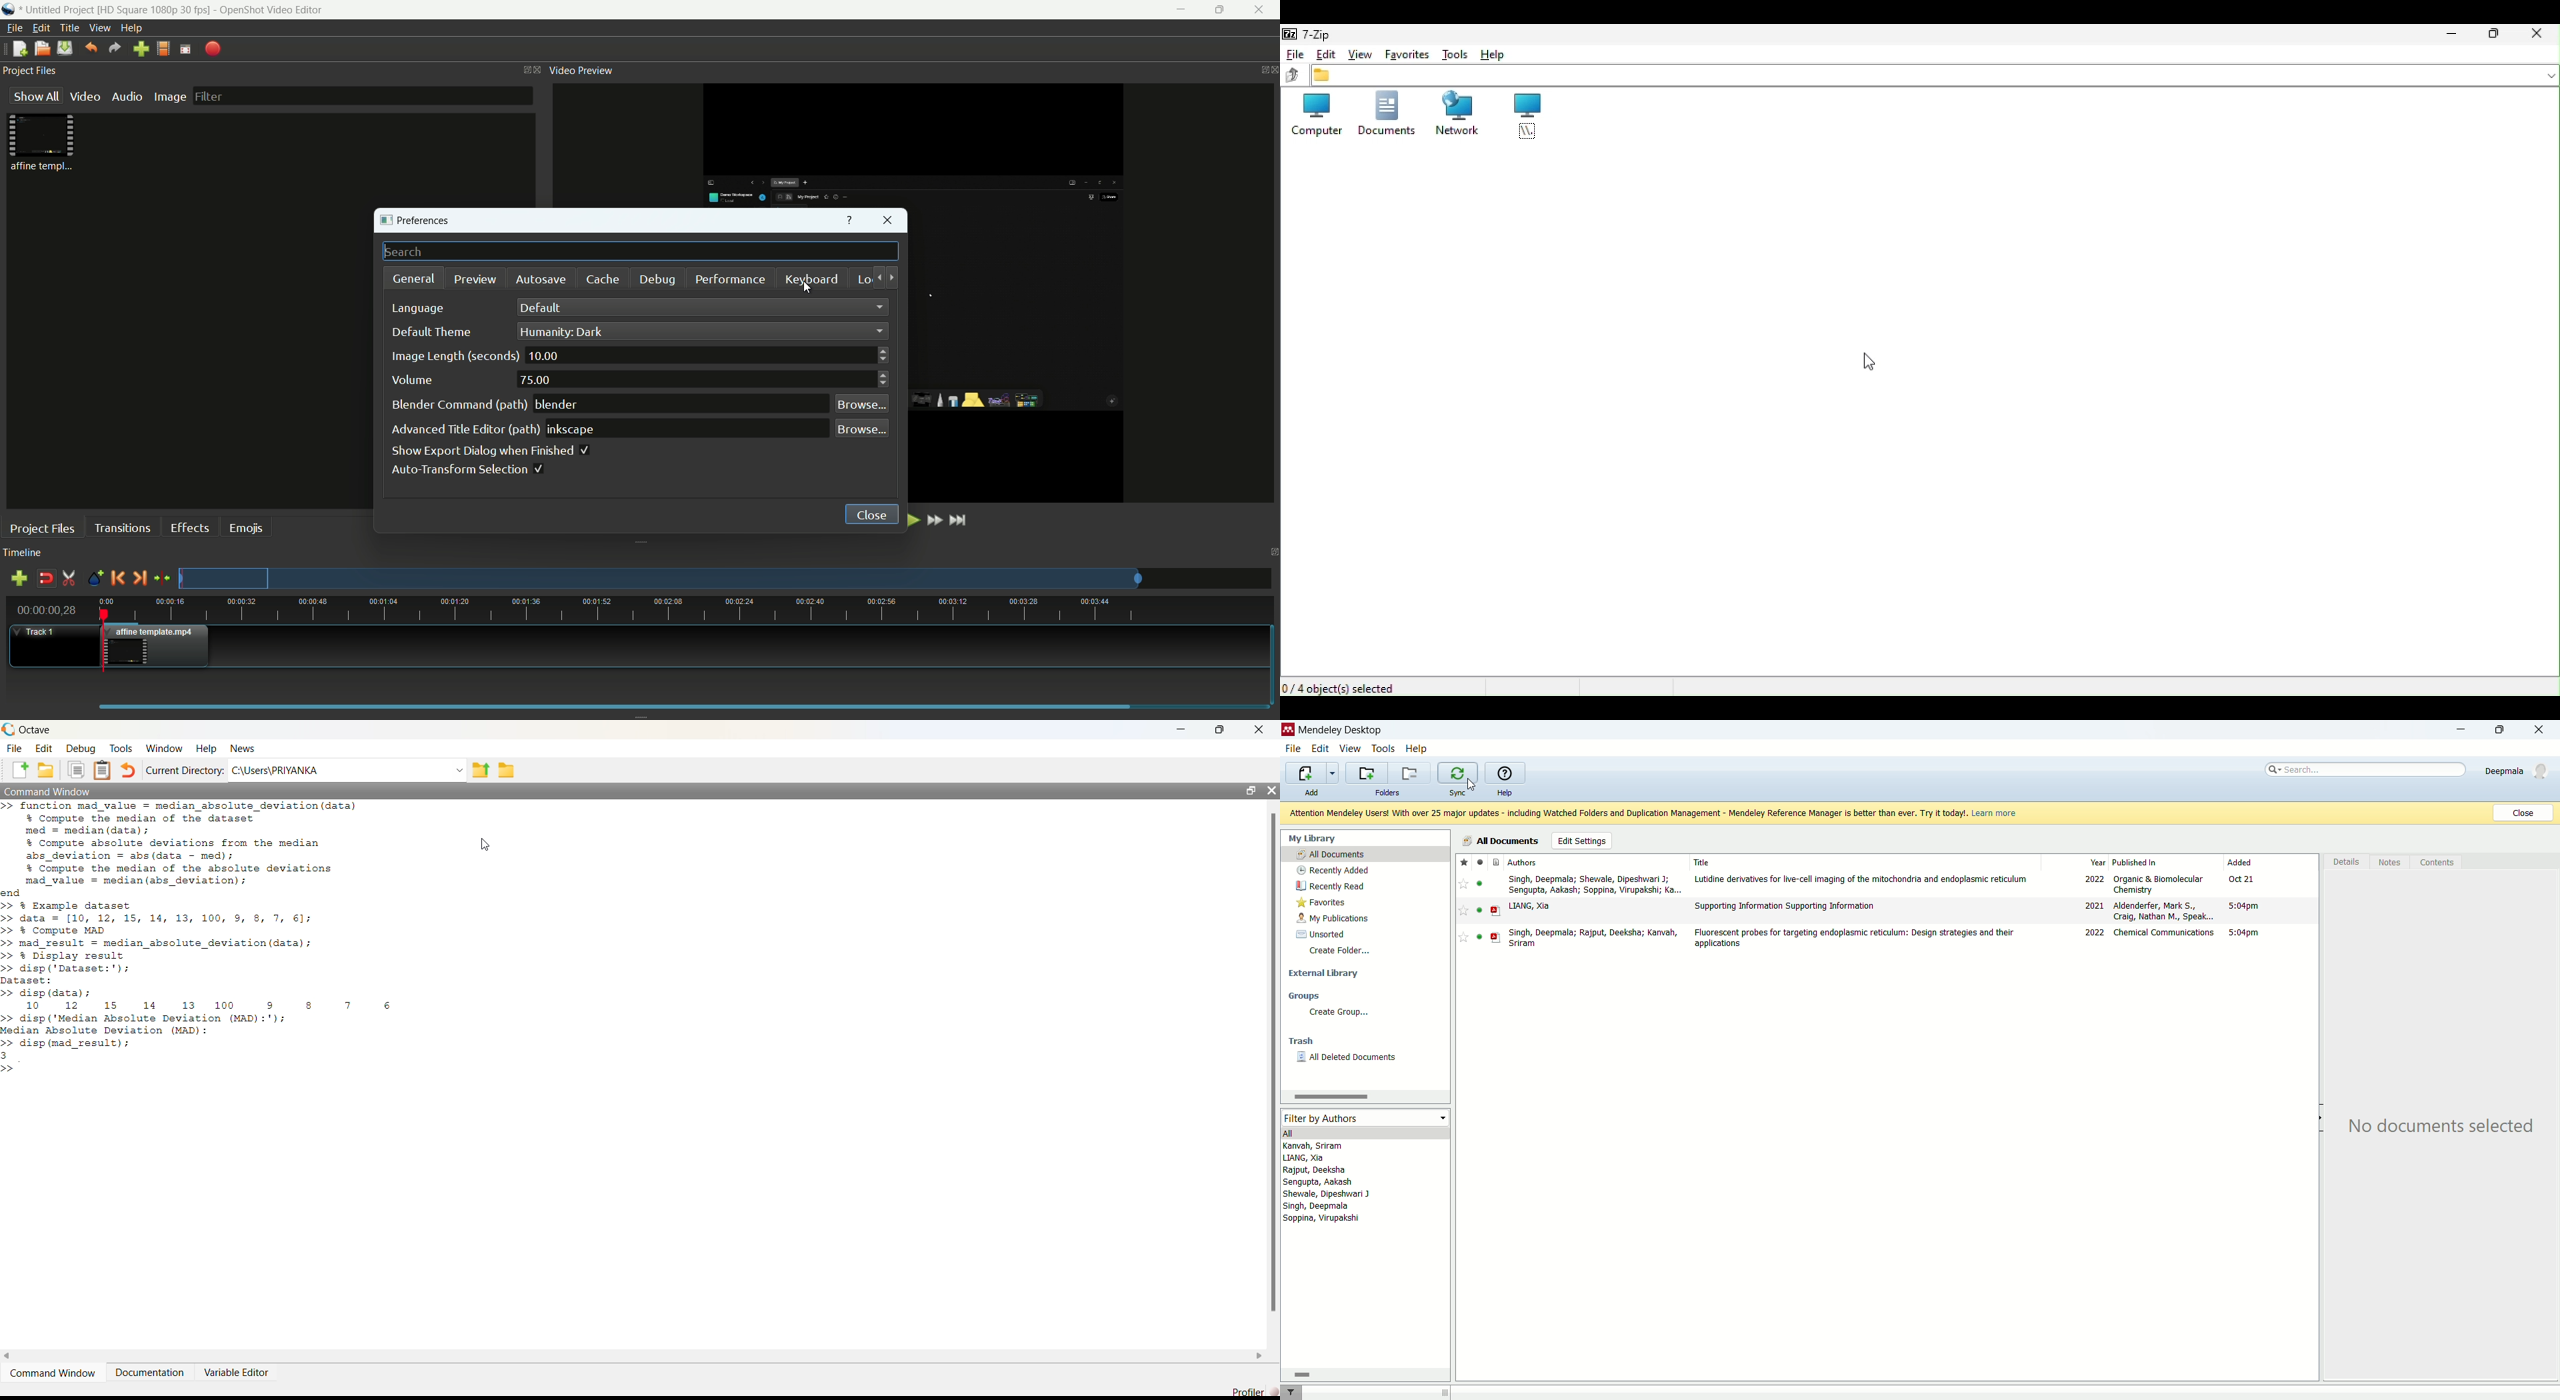 This screenshot has height=1400, width=2576. Describe the element at coordinates (659, 578) in the screenshot. I see `preview track` at that location.